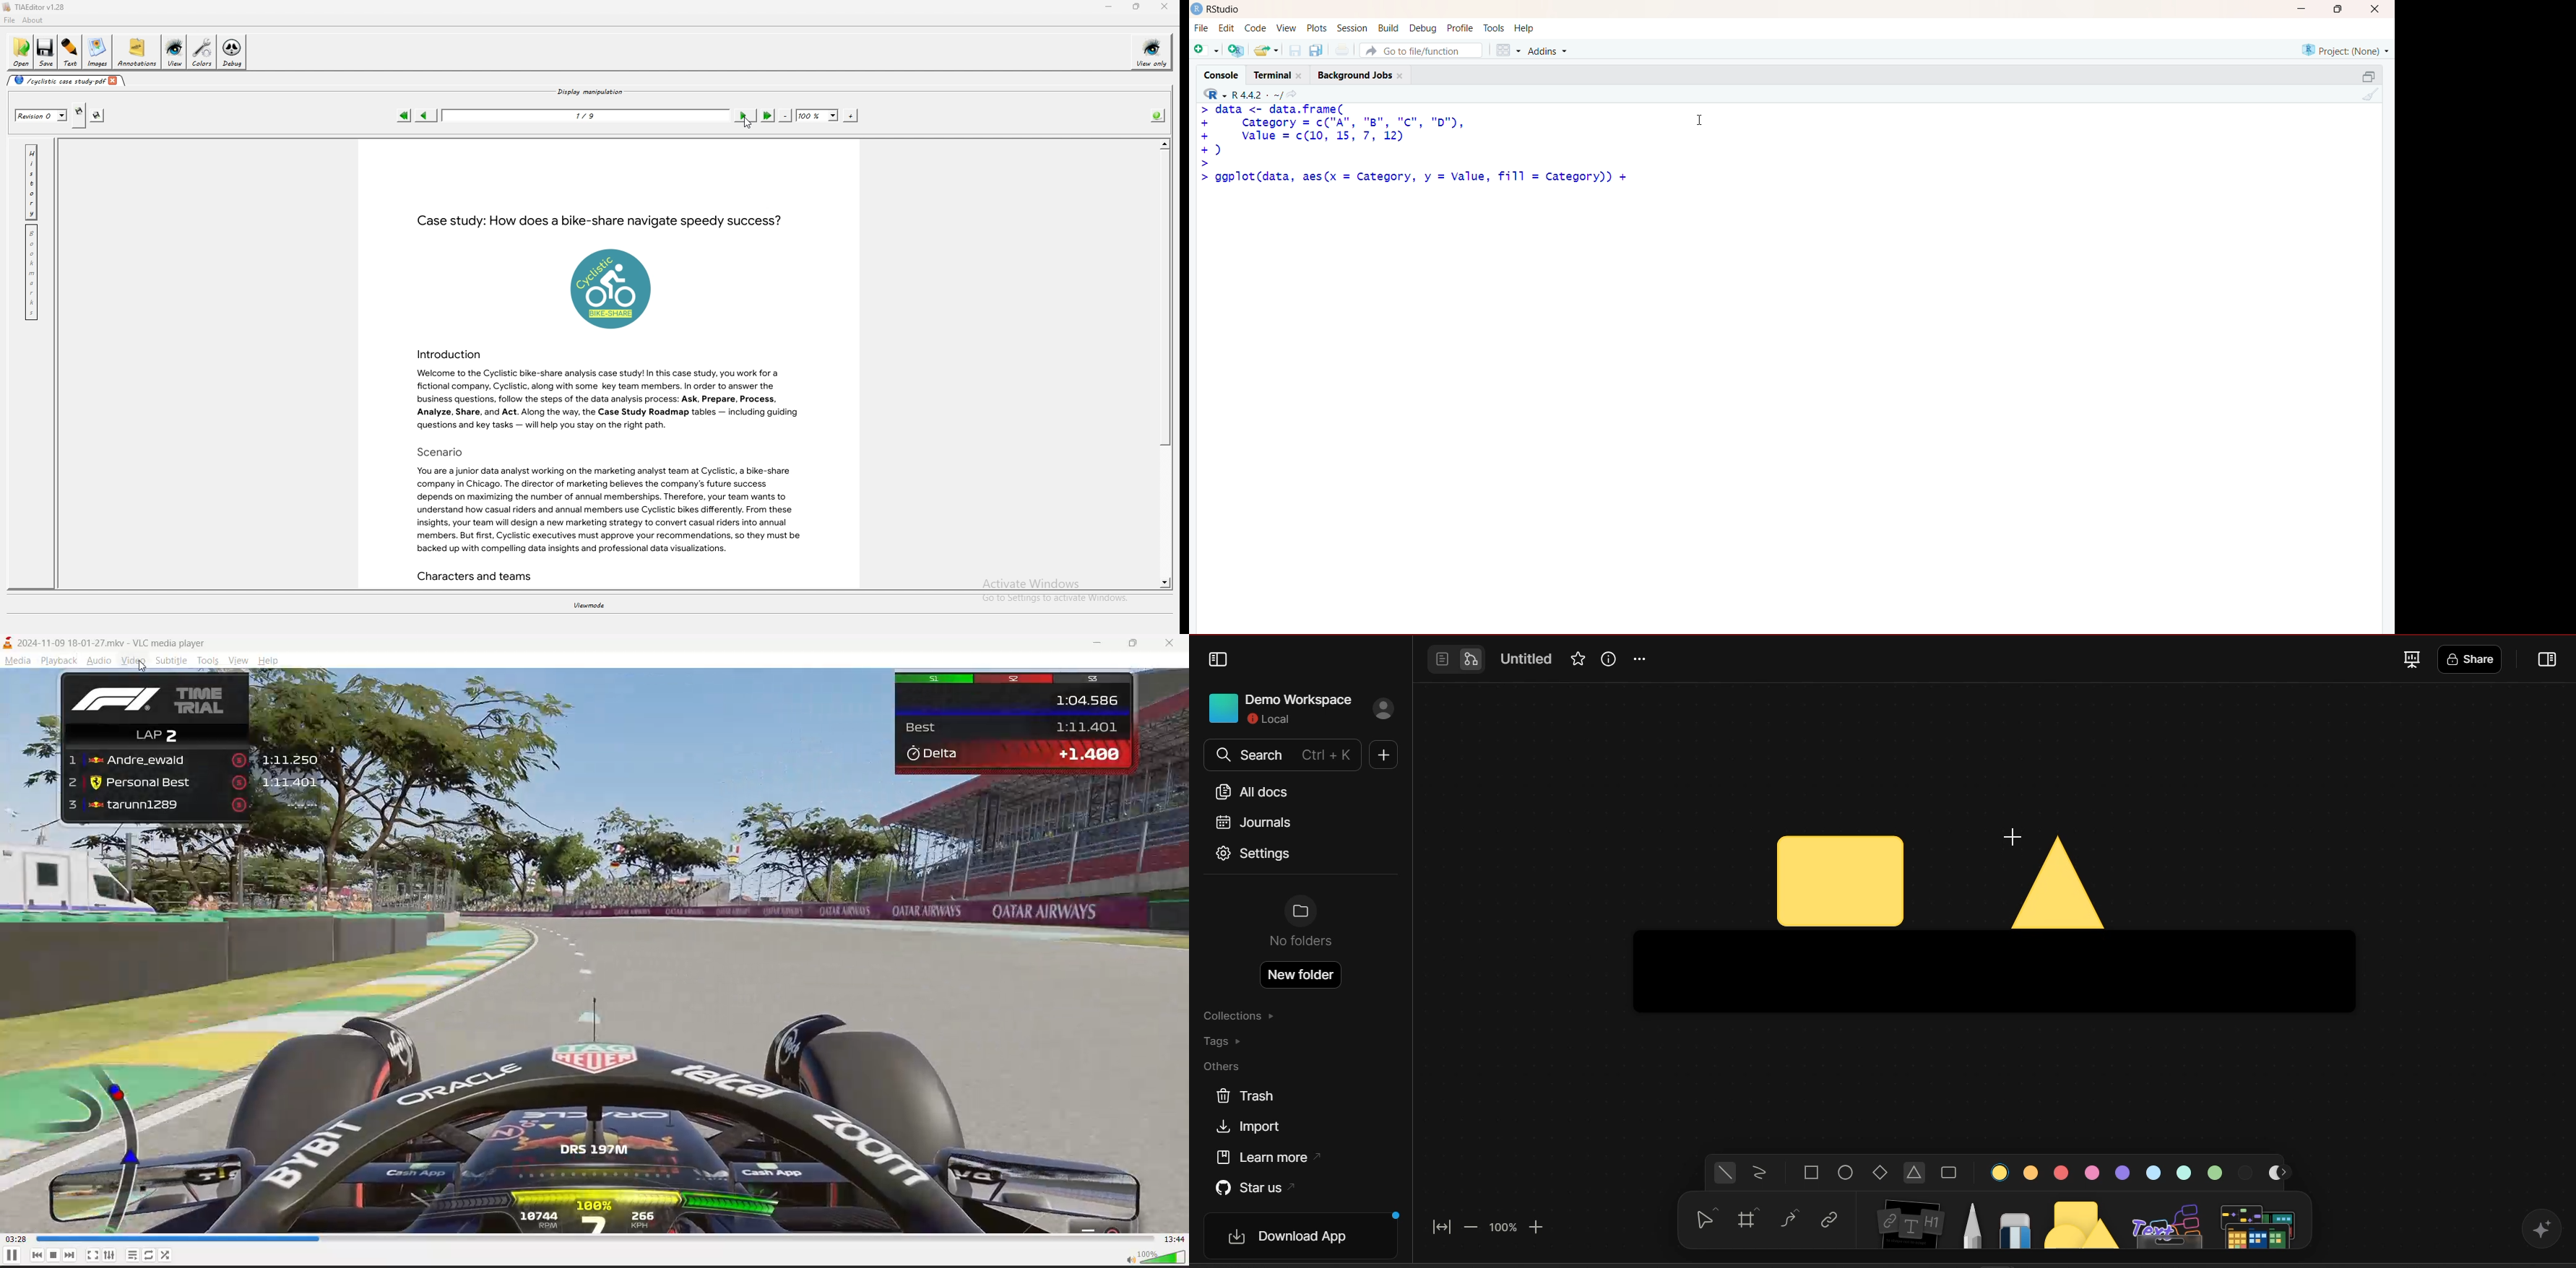  I want to click on collapse sidebar, so click(1219, 660).